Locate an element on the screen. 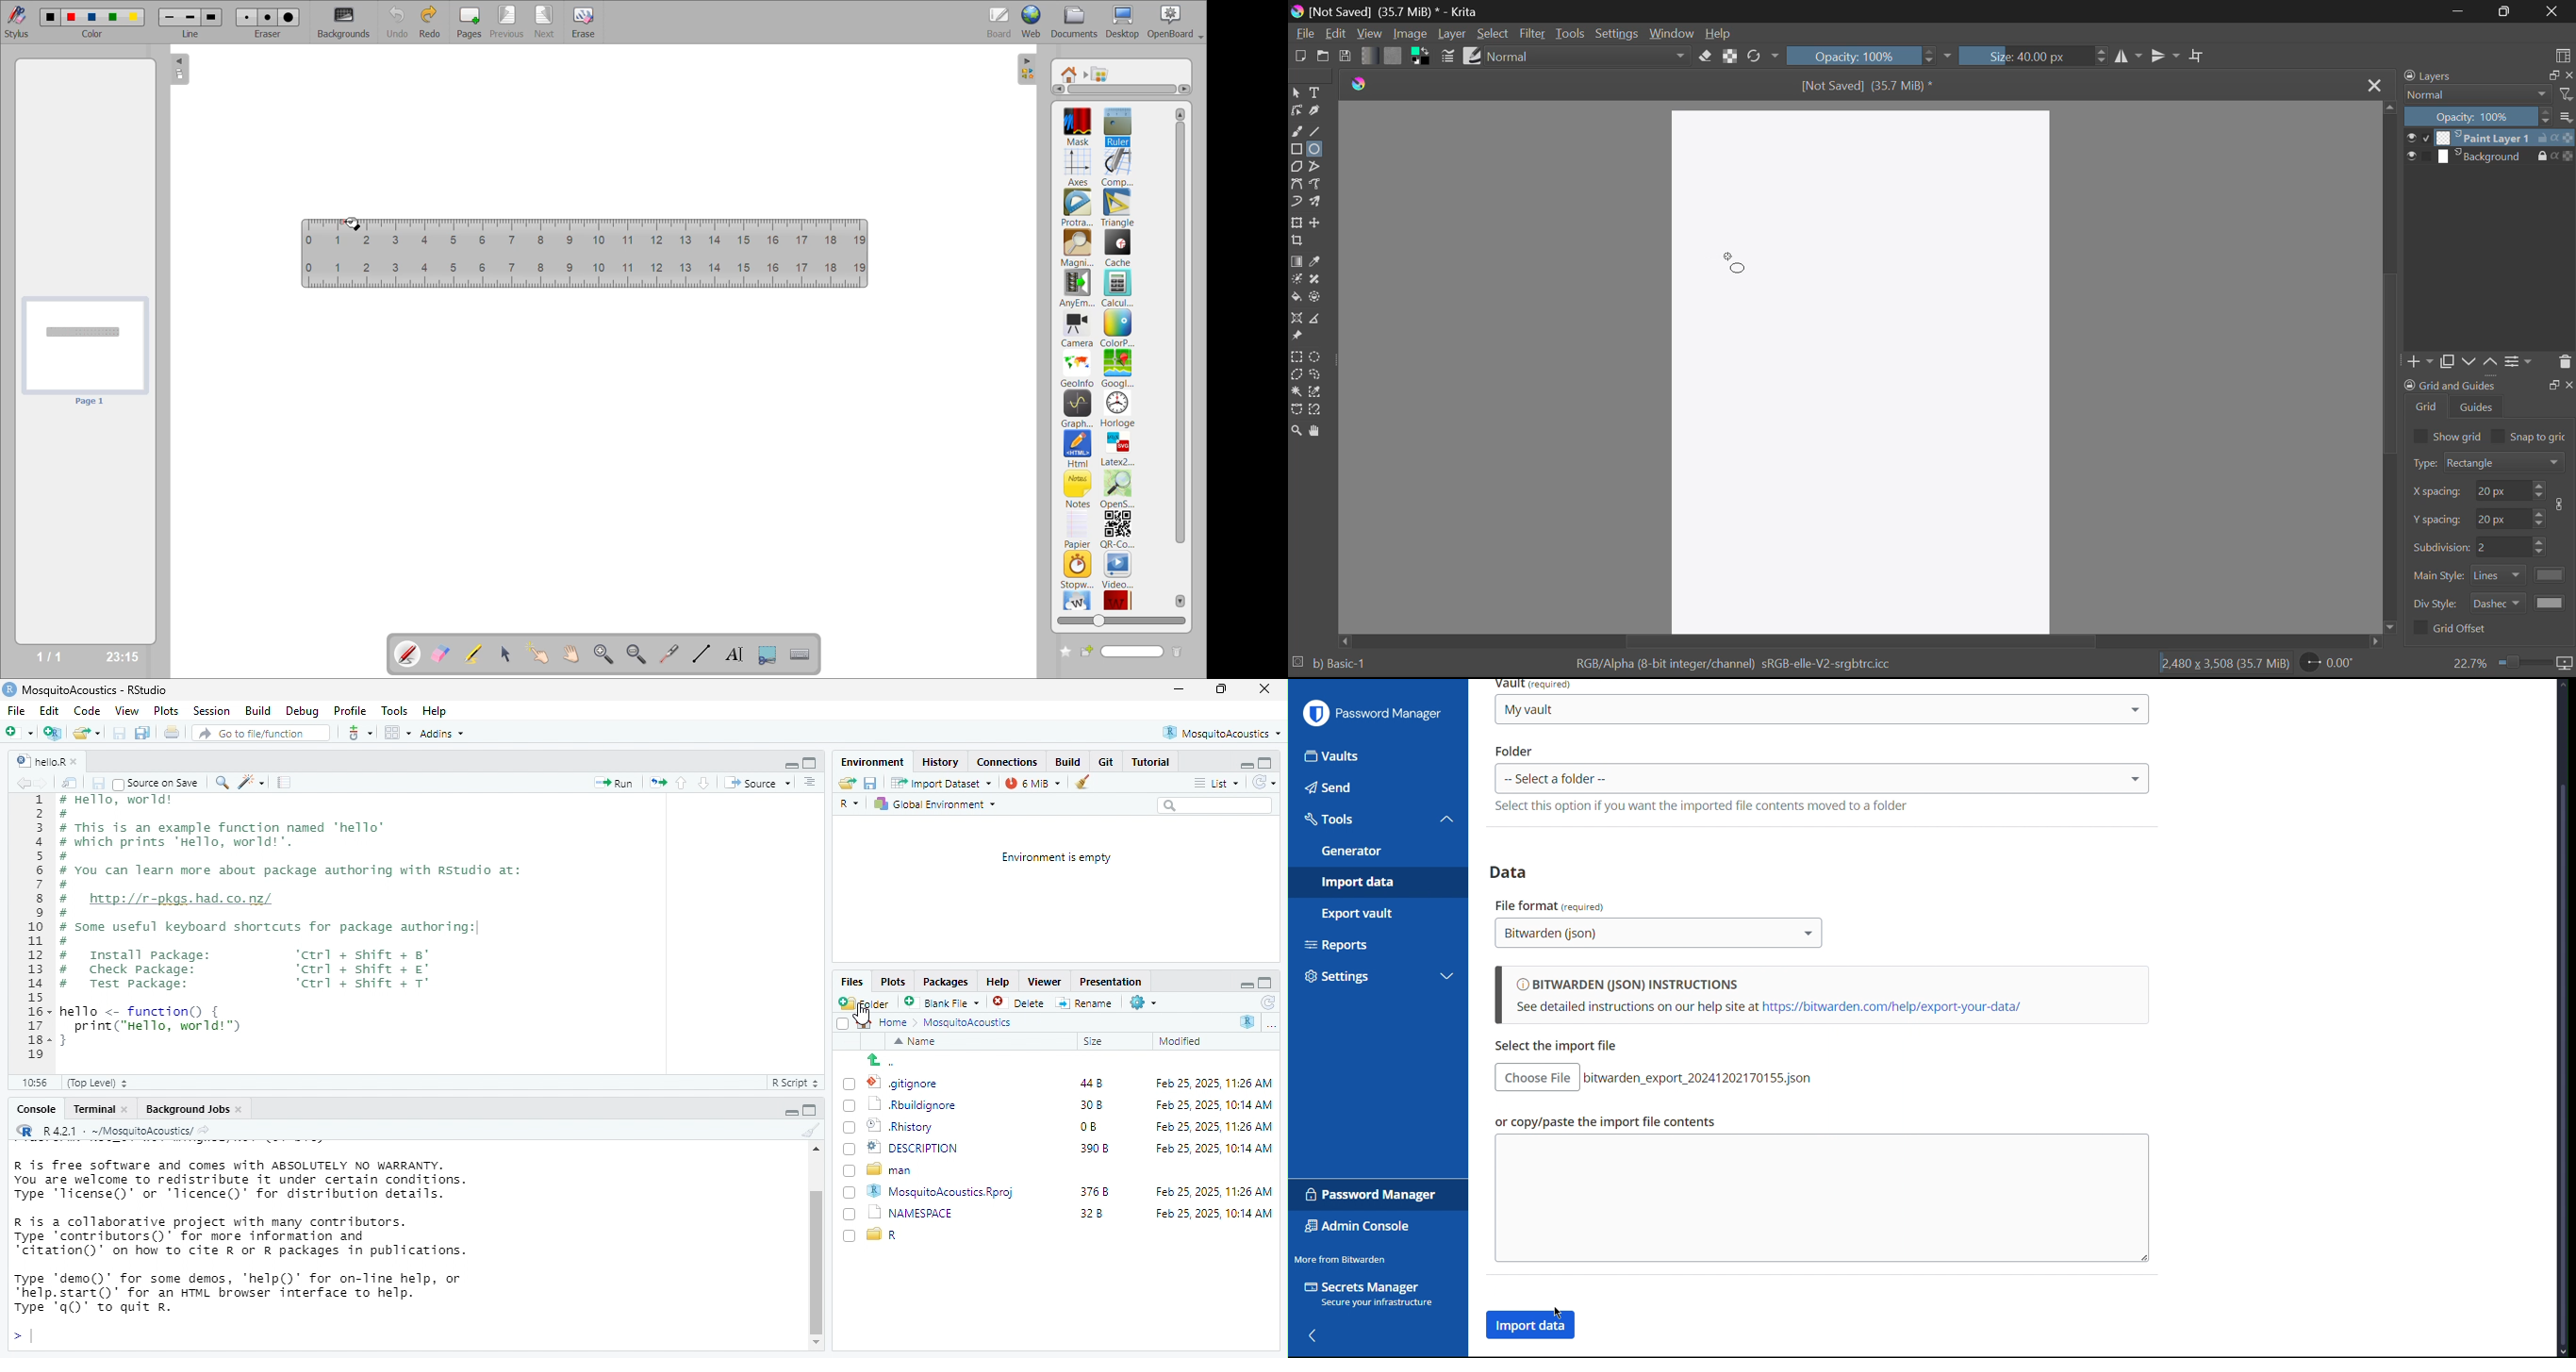  desktop is located at coordinates (1123, 21).